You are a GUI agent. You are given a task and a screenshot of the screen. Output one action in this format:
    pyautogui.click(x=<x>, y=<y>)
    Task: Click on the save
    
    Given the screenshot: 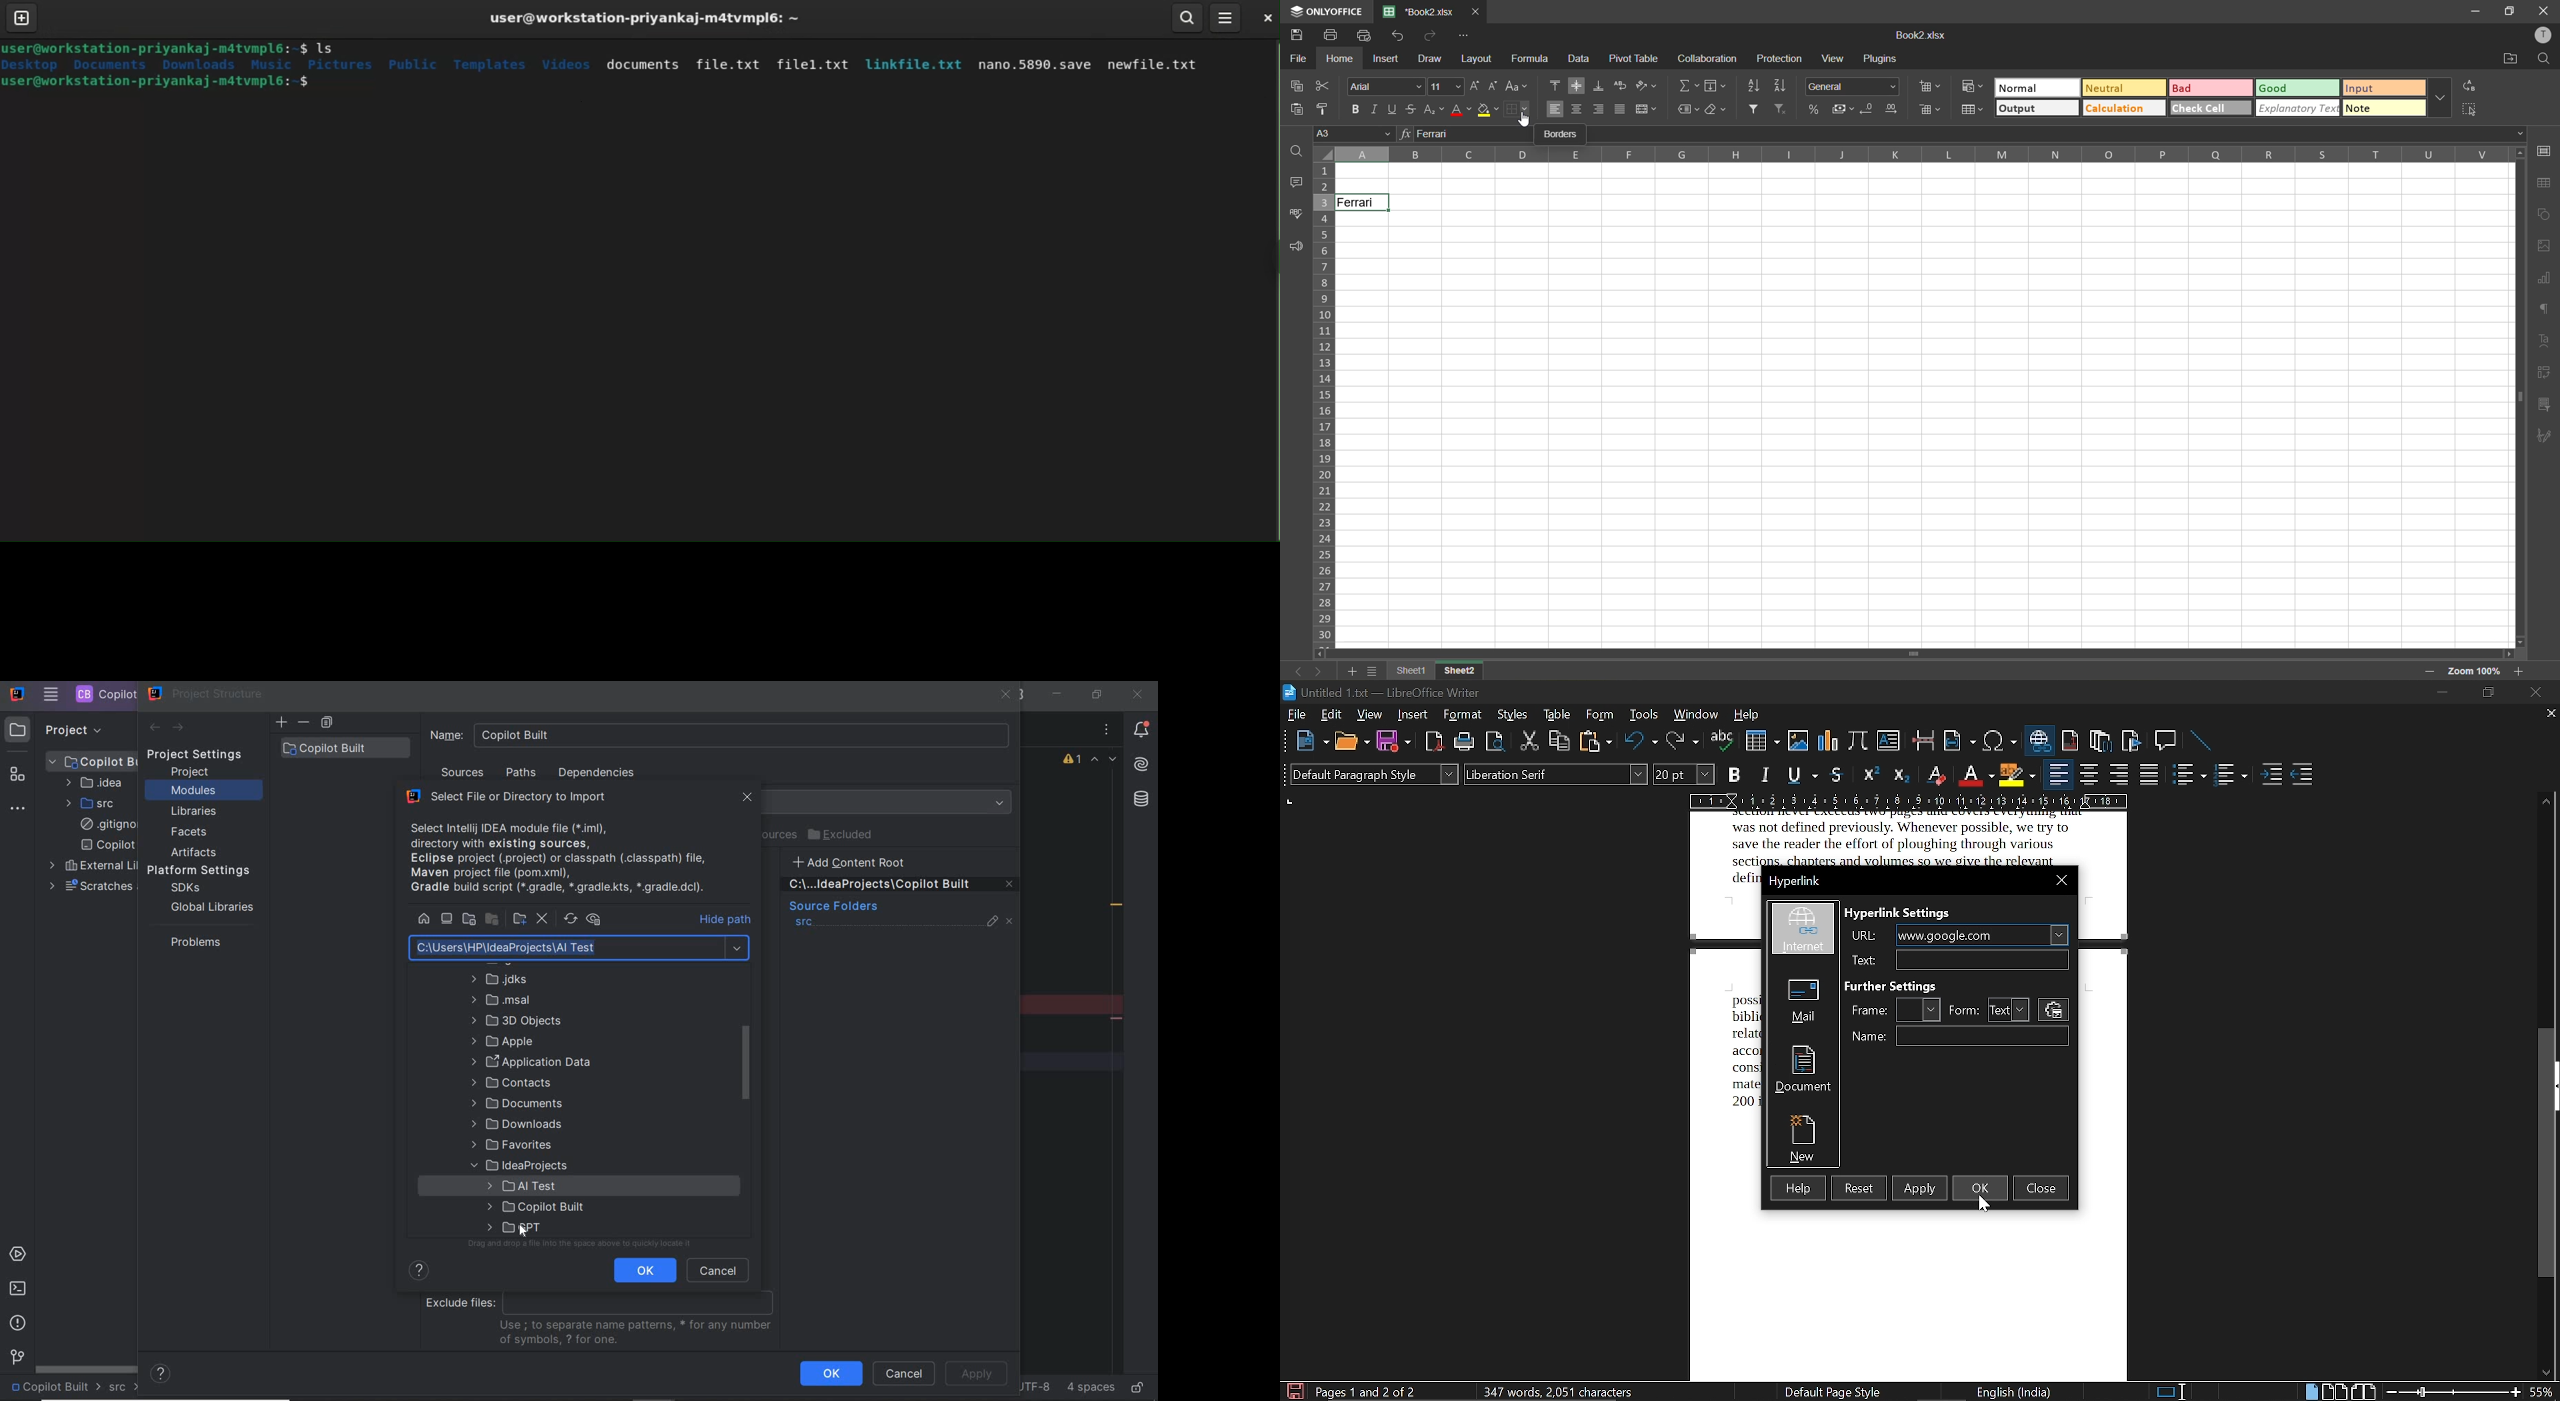 What is the action you would take?
    pyautogui.click(x=1293, y=1391)
    